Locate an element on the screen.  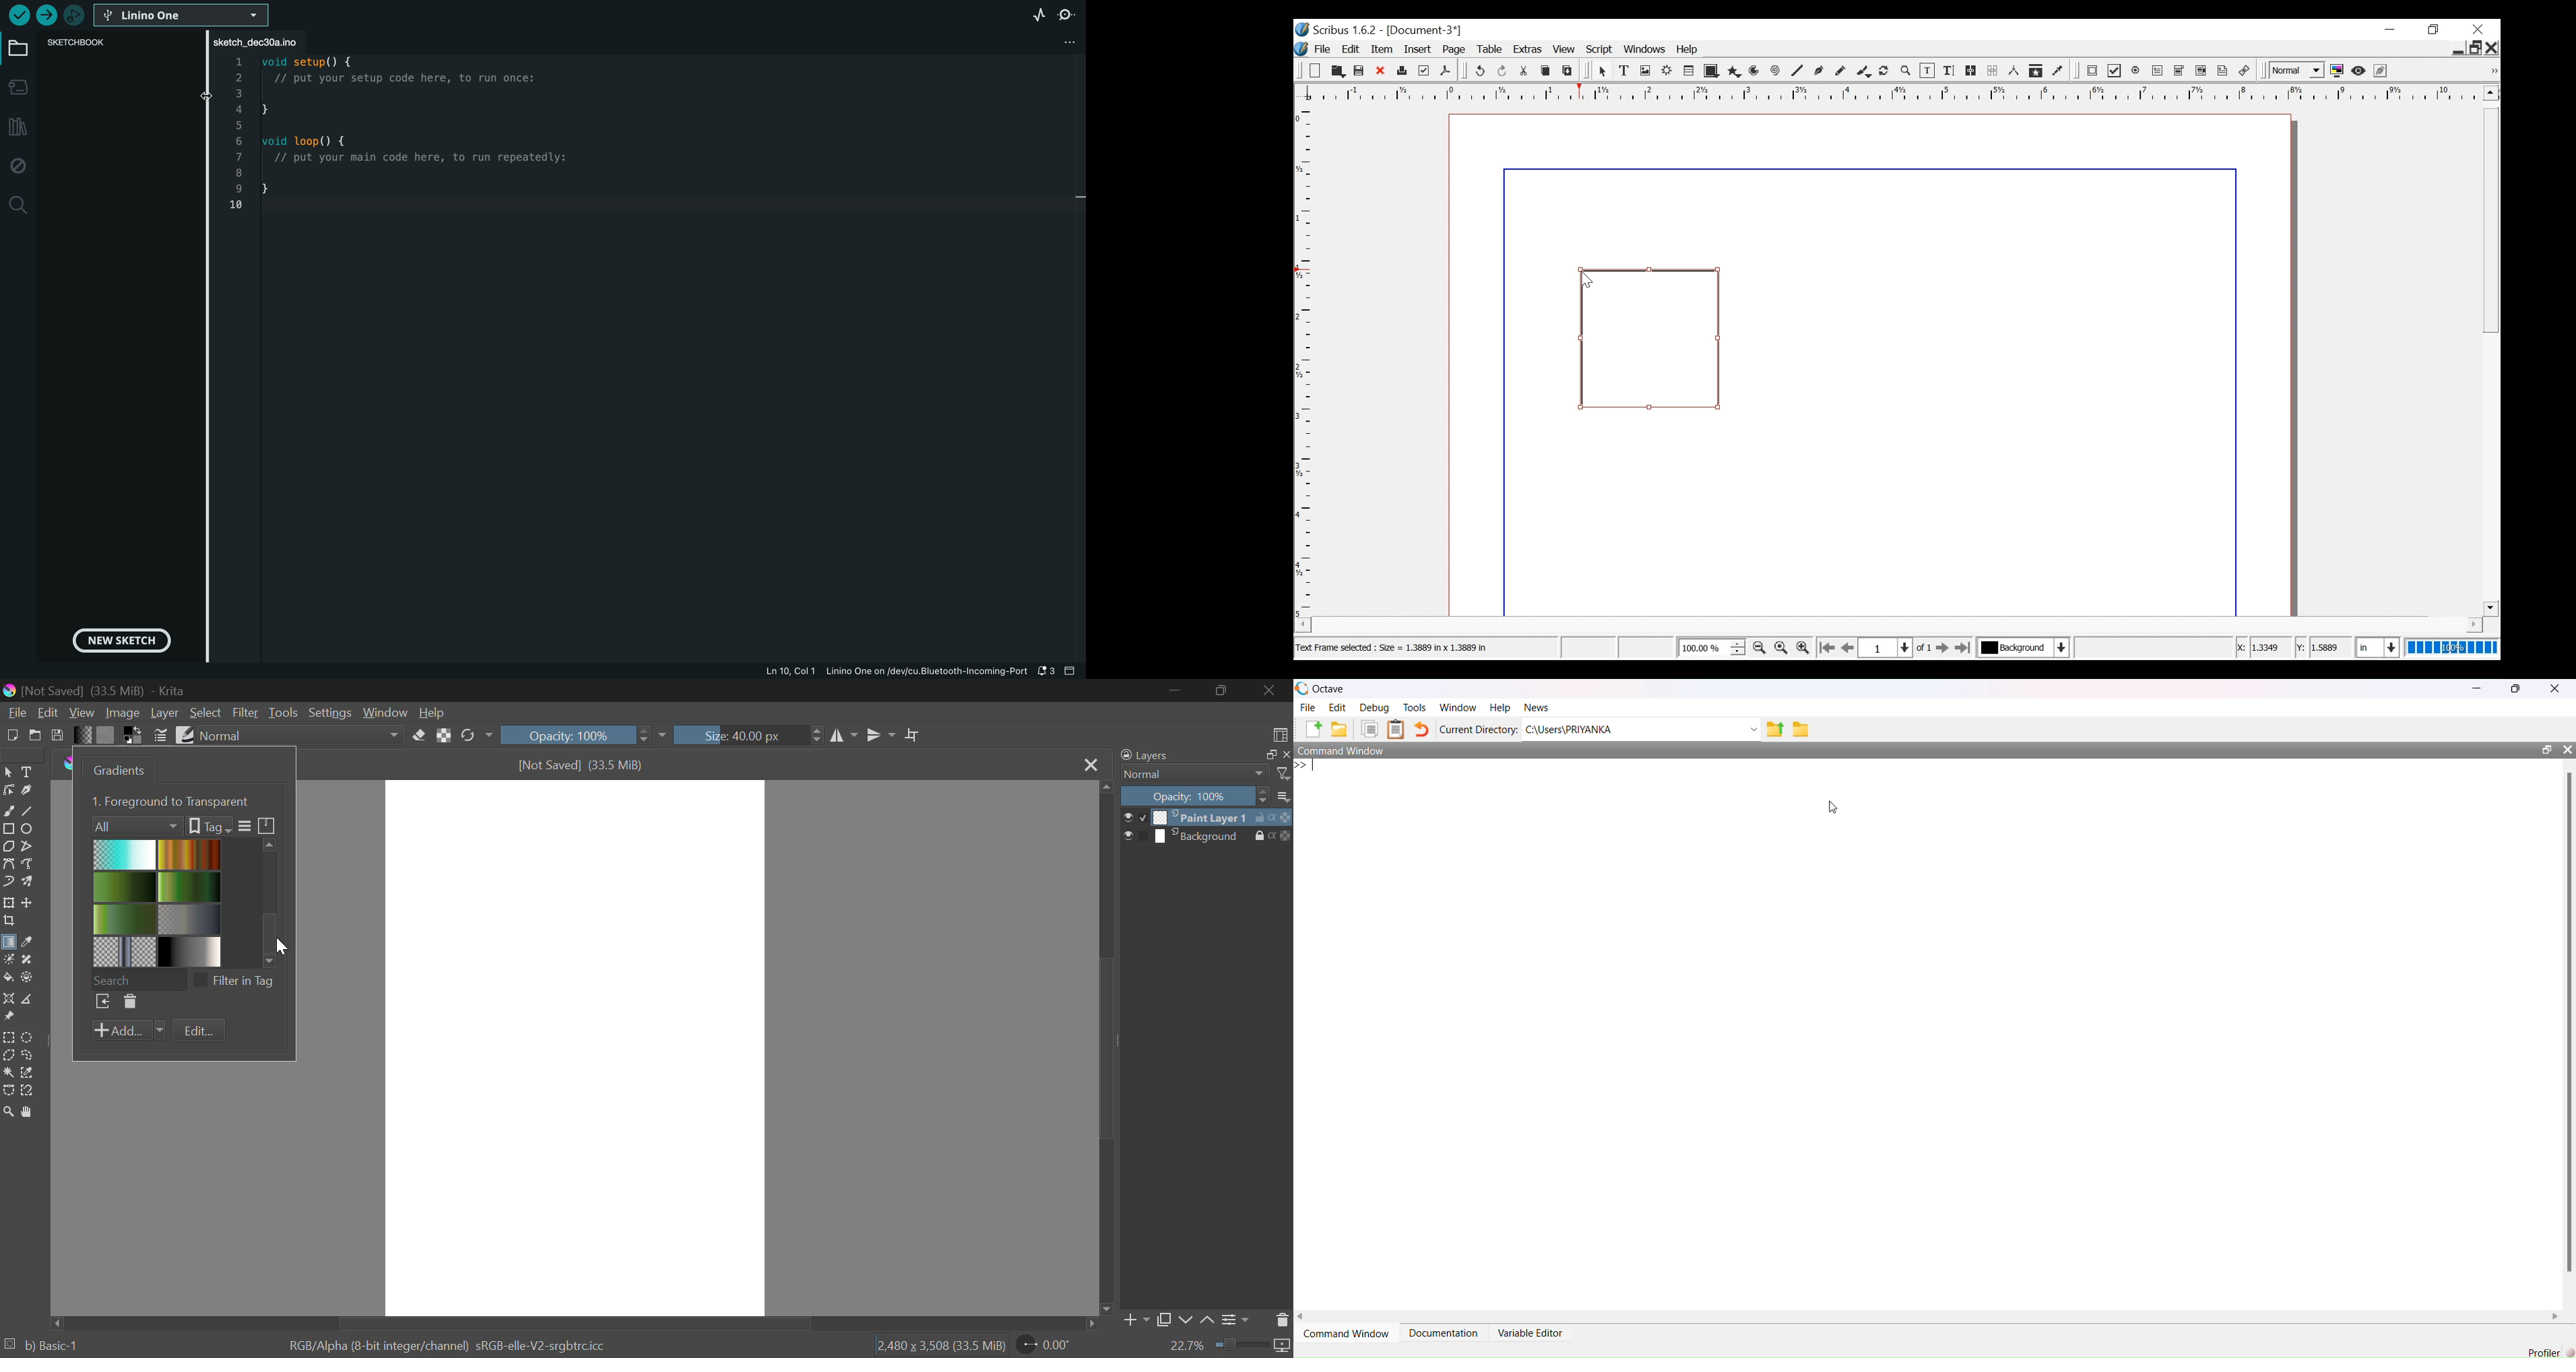
RGB/Alpha (8-bit integer/channel) sRGB-elle-V2-srgbtrc.icc is located at coordinates (452, 1344).